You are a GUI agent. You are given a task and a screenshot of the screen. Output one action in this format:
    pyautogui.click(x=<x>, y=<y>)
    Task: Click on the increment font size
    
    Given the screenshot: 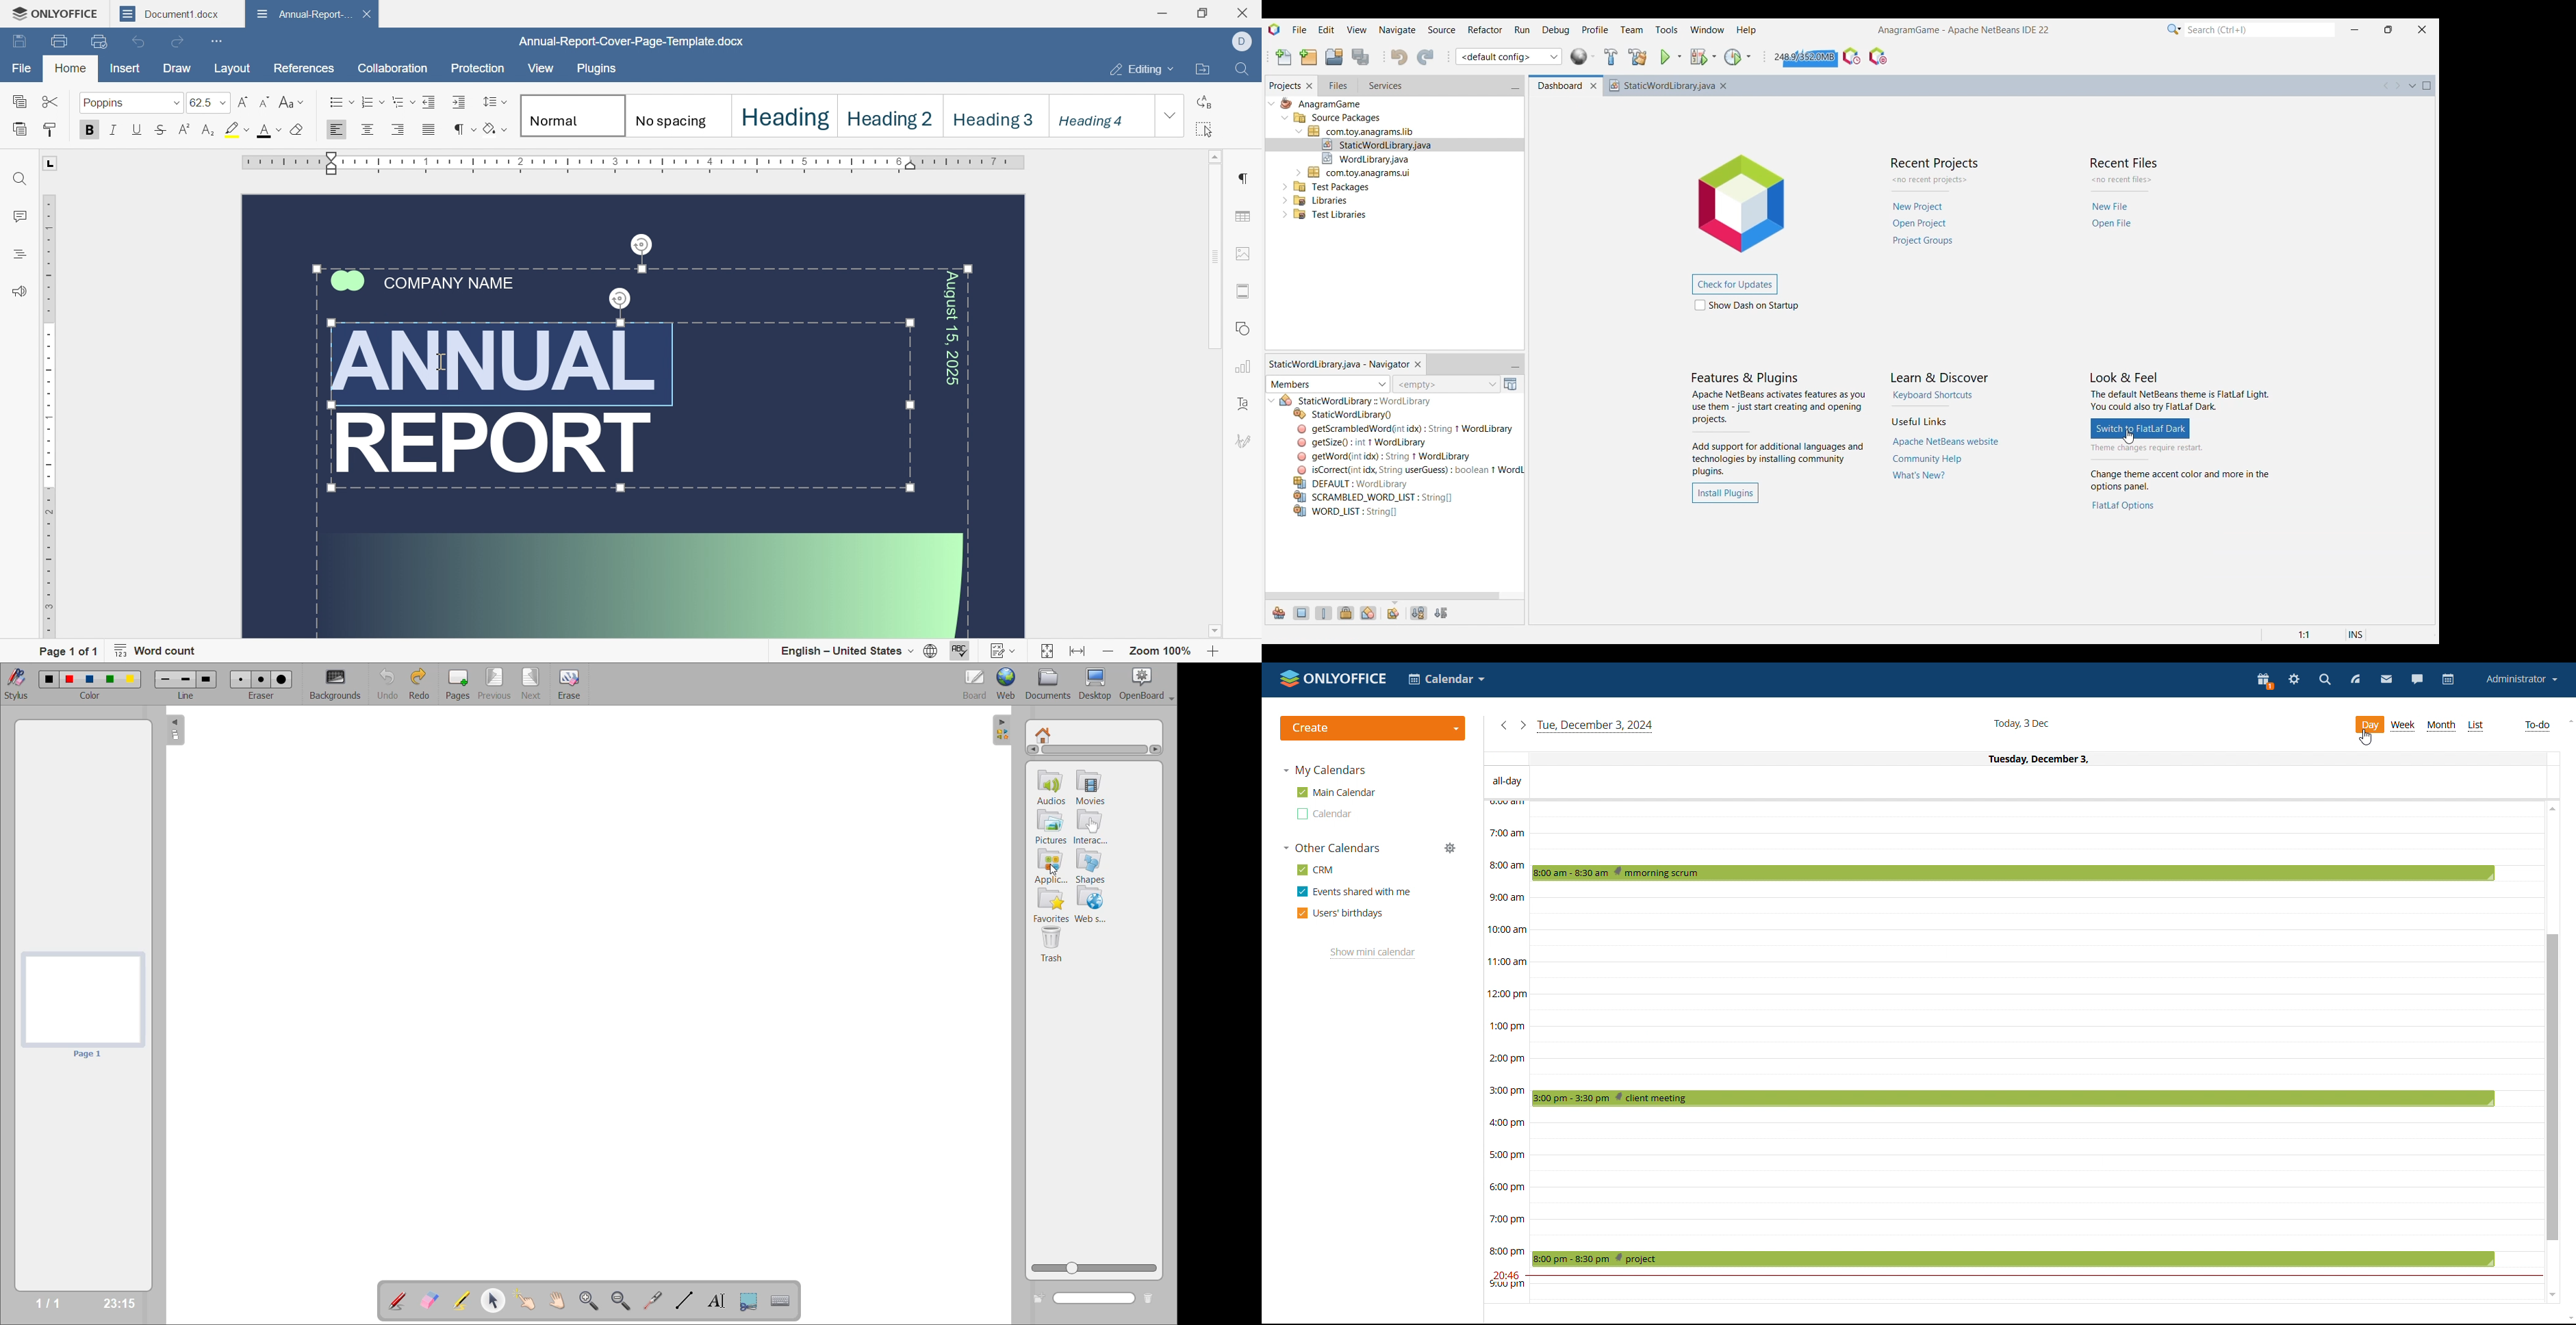 What is the action you would take?
    pyautogui.click(x=245, y=102)
    